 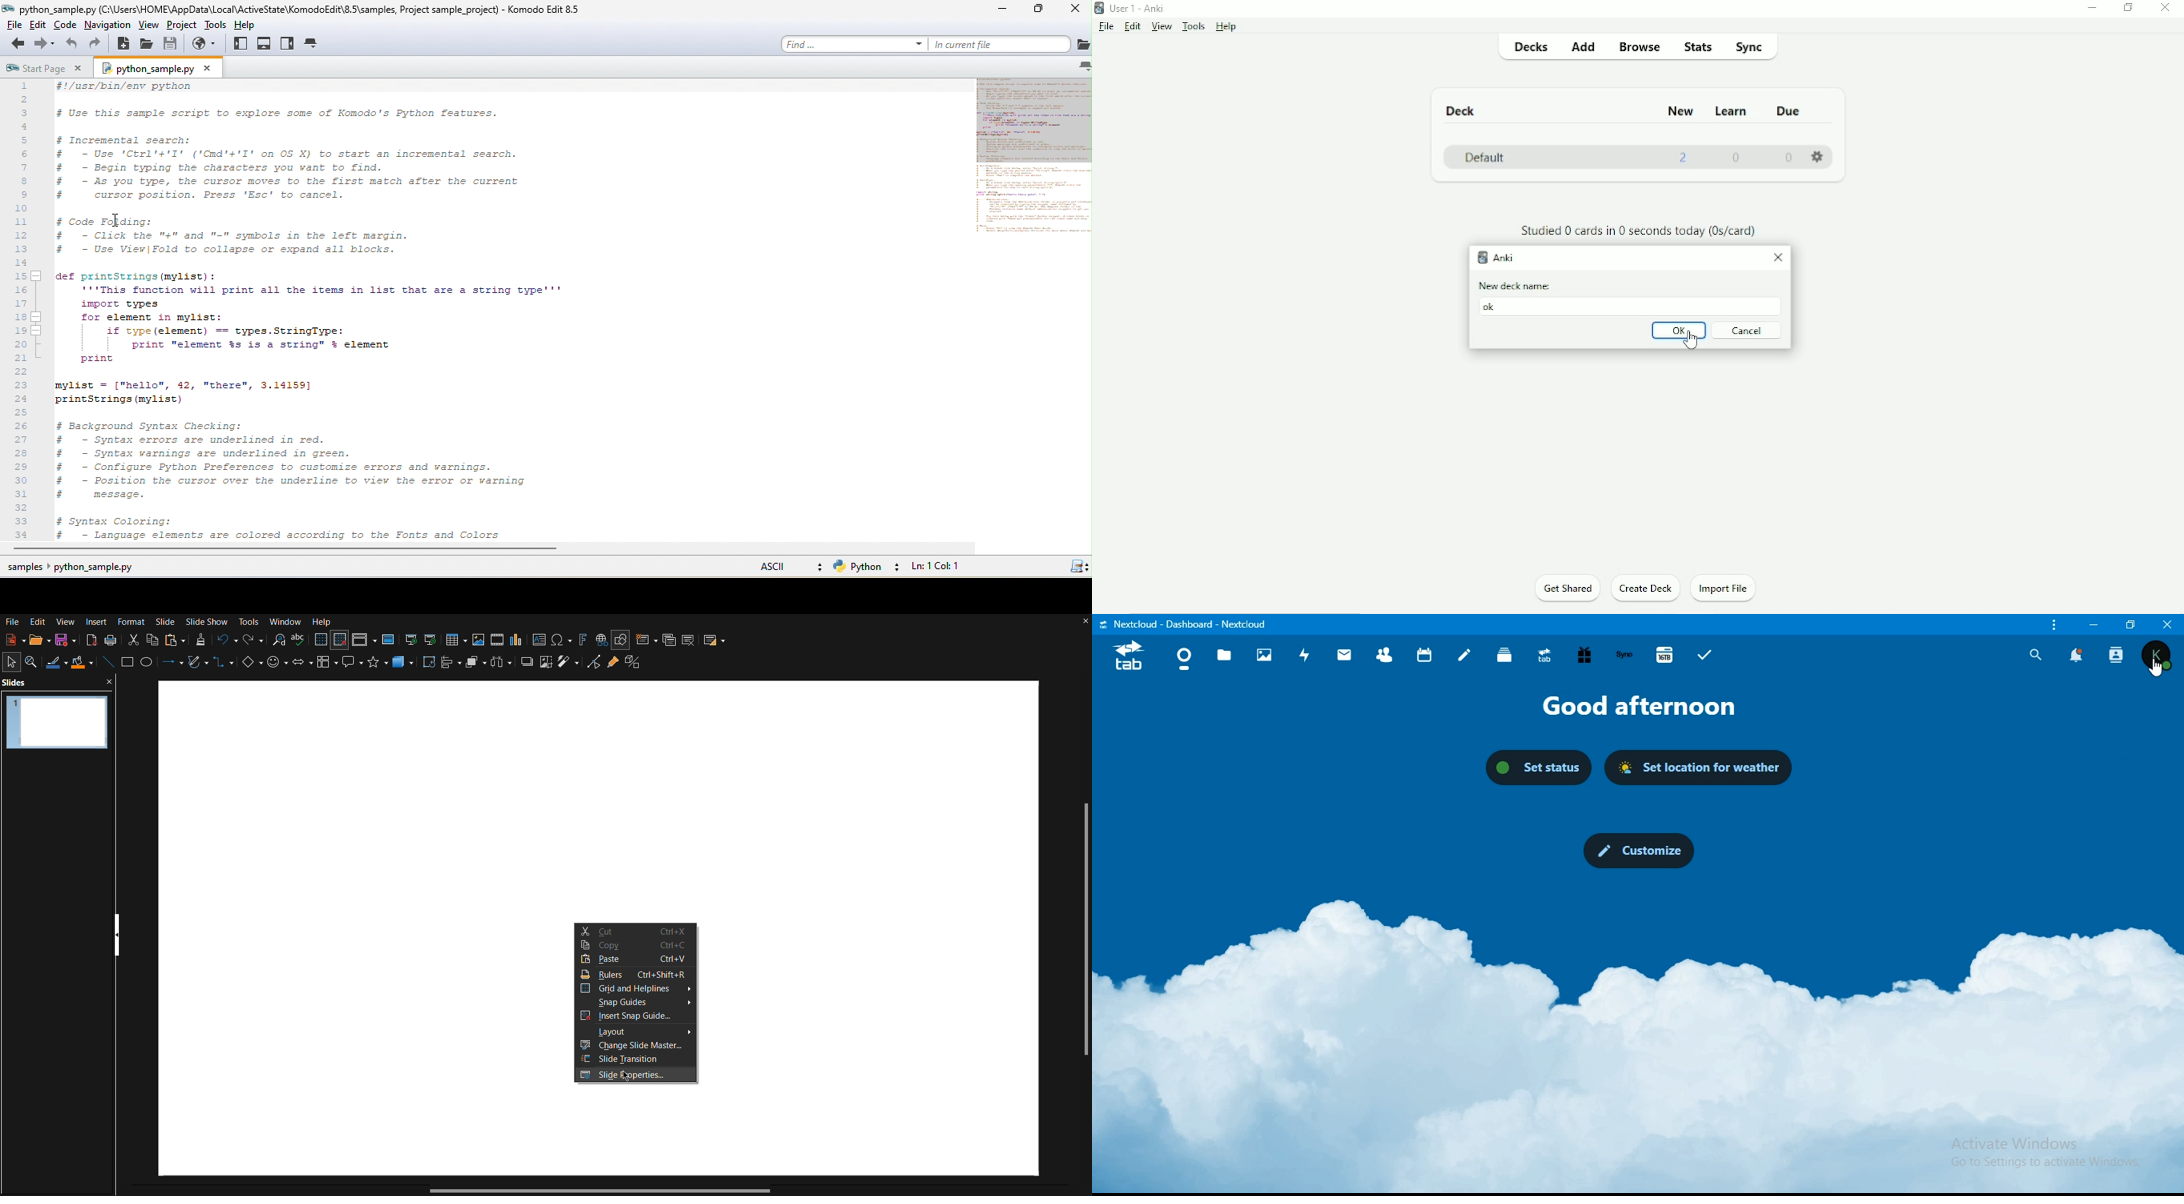 What do you see at coordinates (322, 622) in the screenshot?
I see `Help` at bounding box center [322, 622].